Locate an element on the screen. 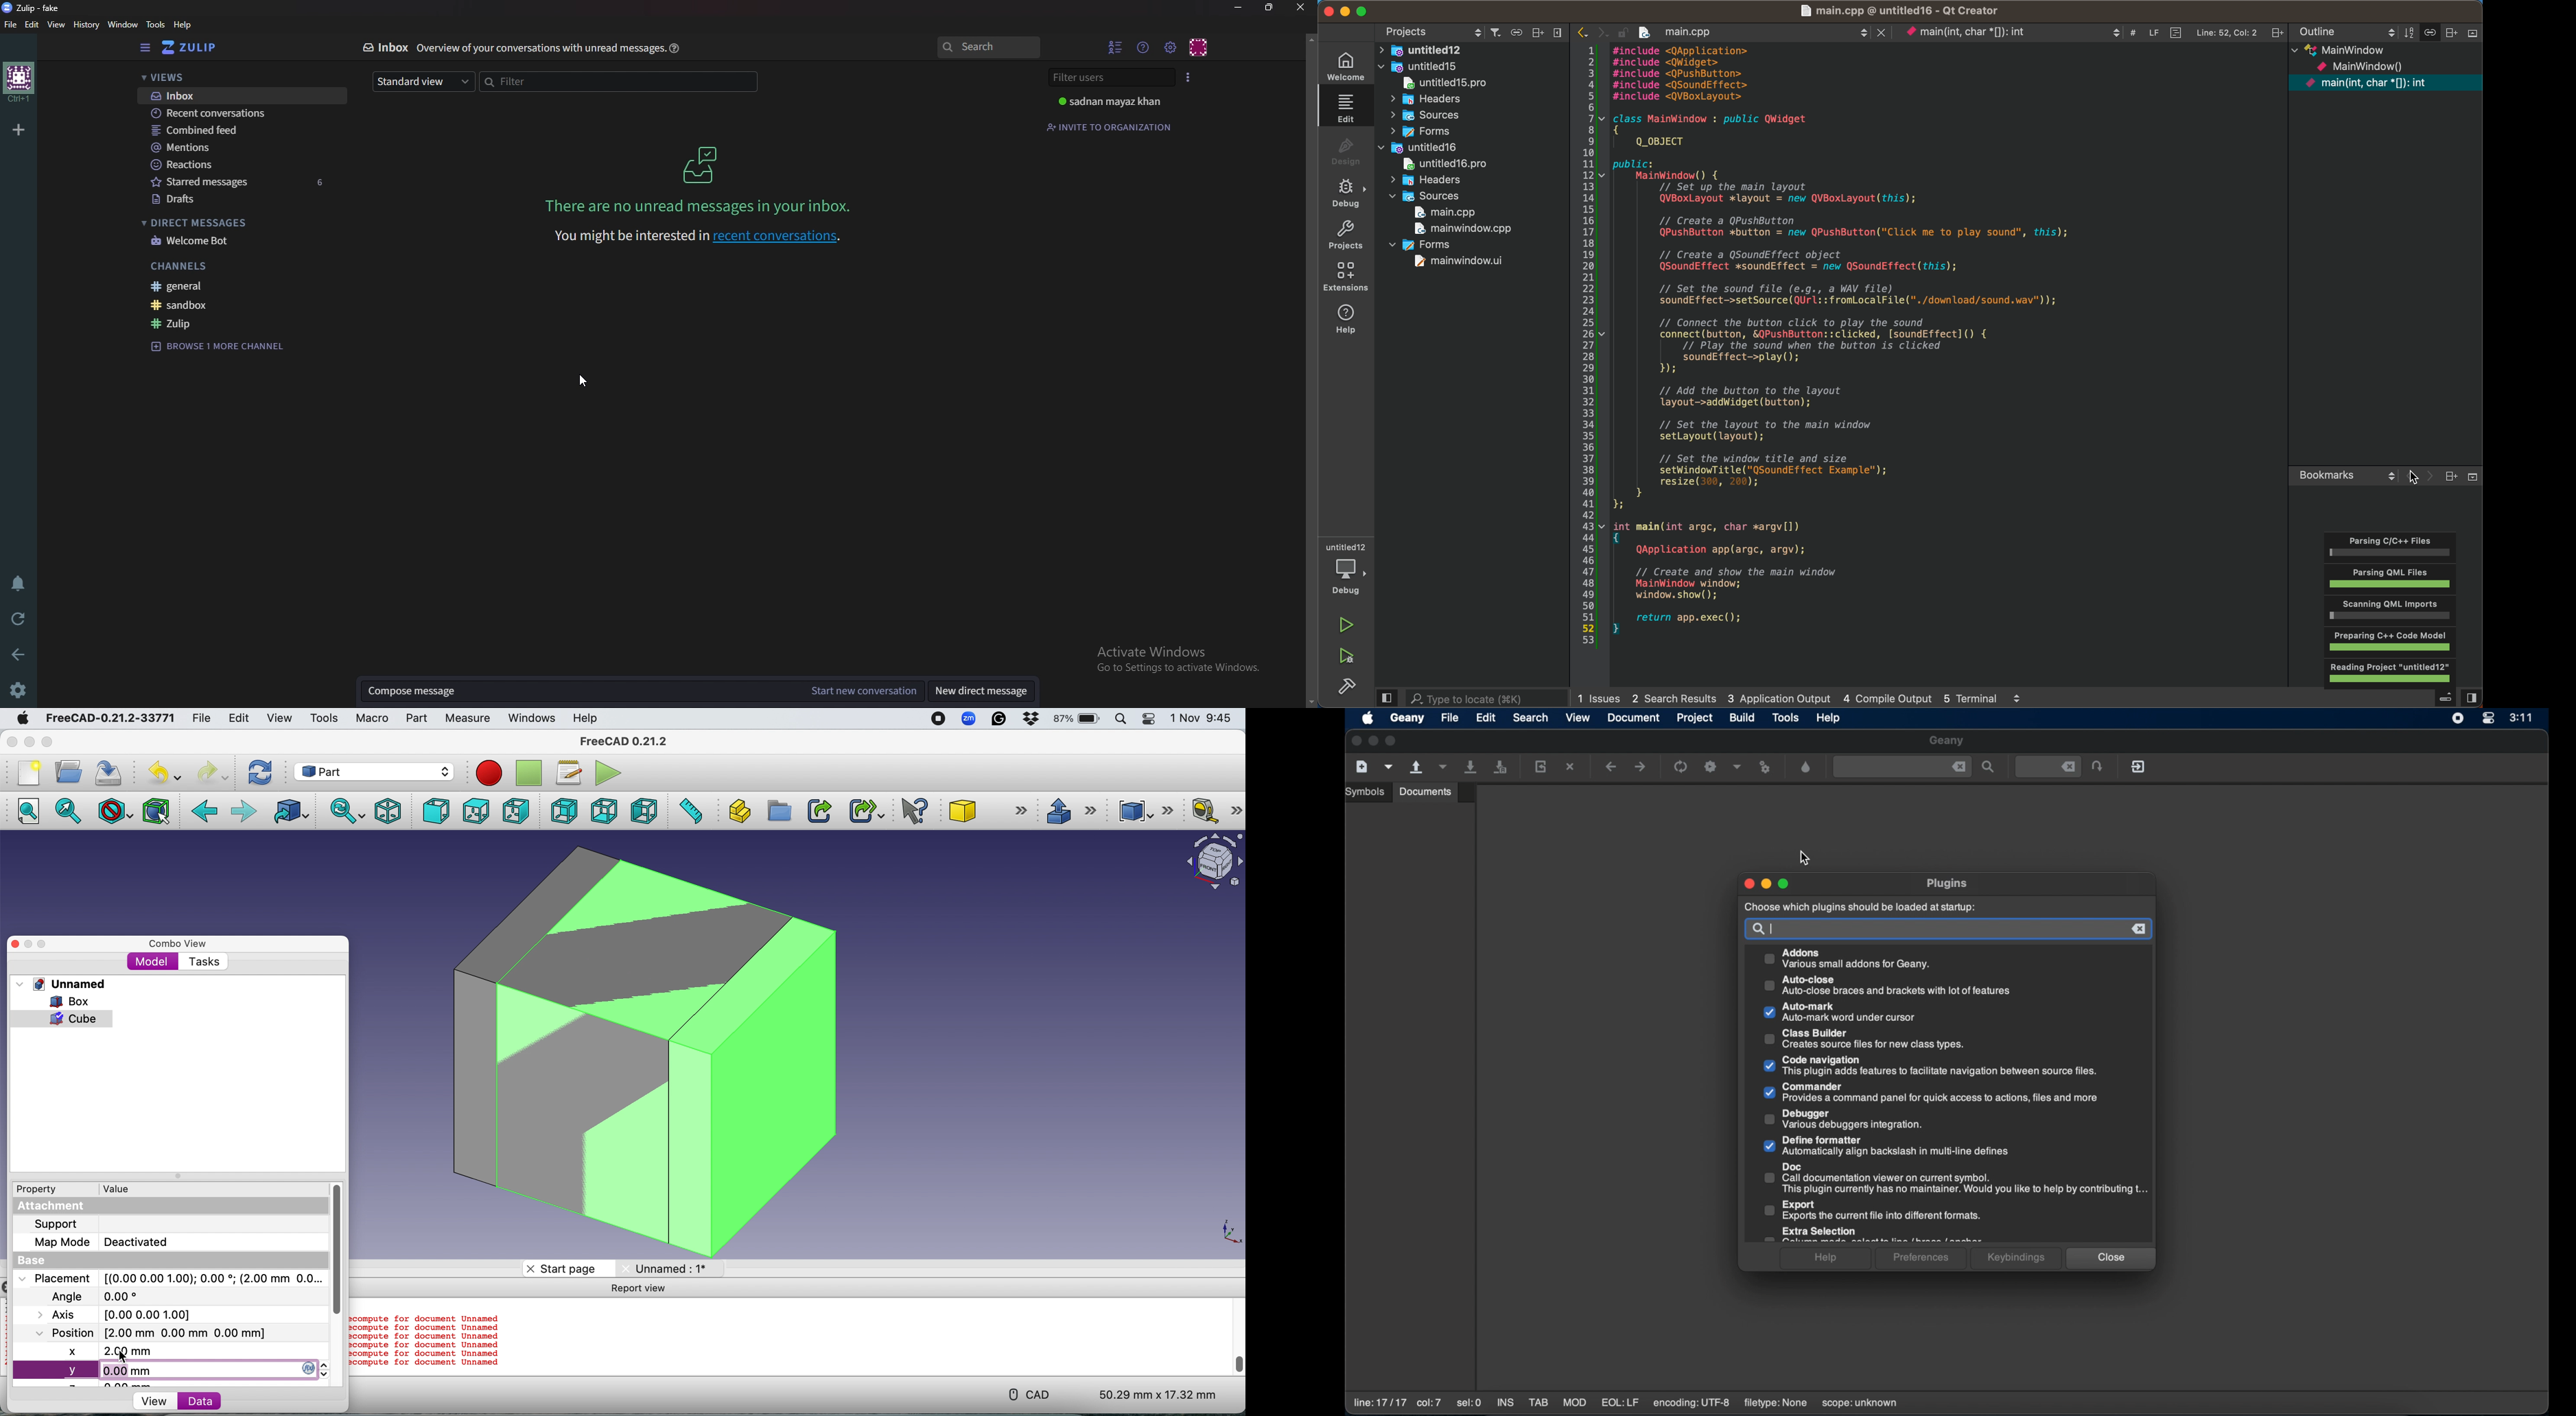 This screenshot has height=1428, width=2576. What's this? is located at coordinates (916, 811).